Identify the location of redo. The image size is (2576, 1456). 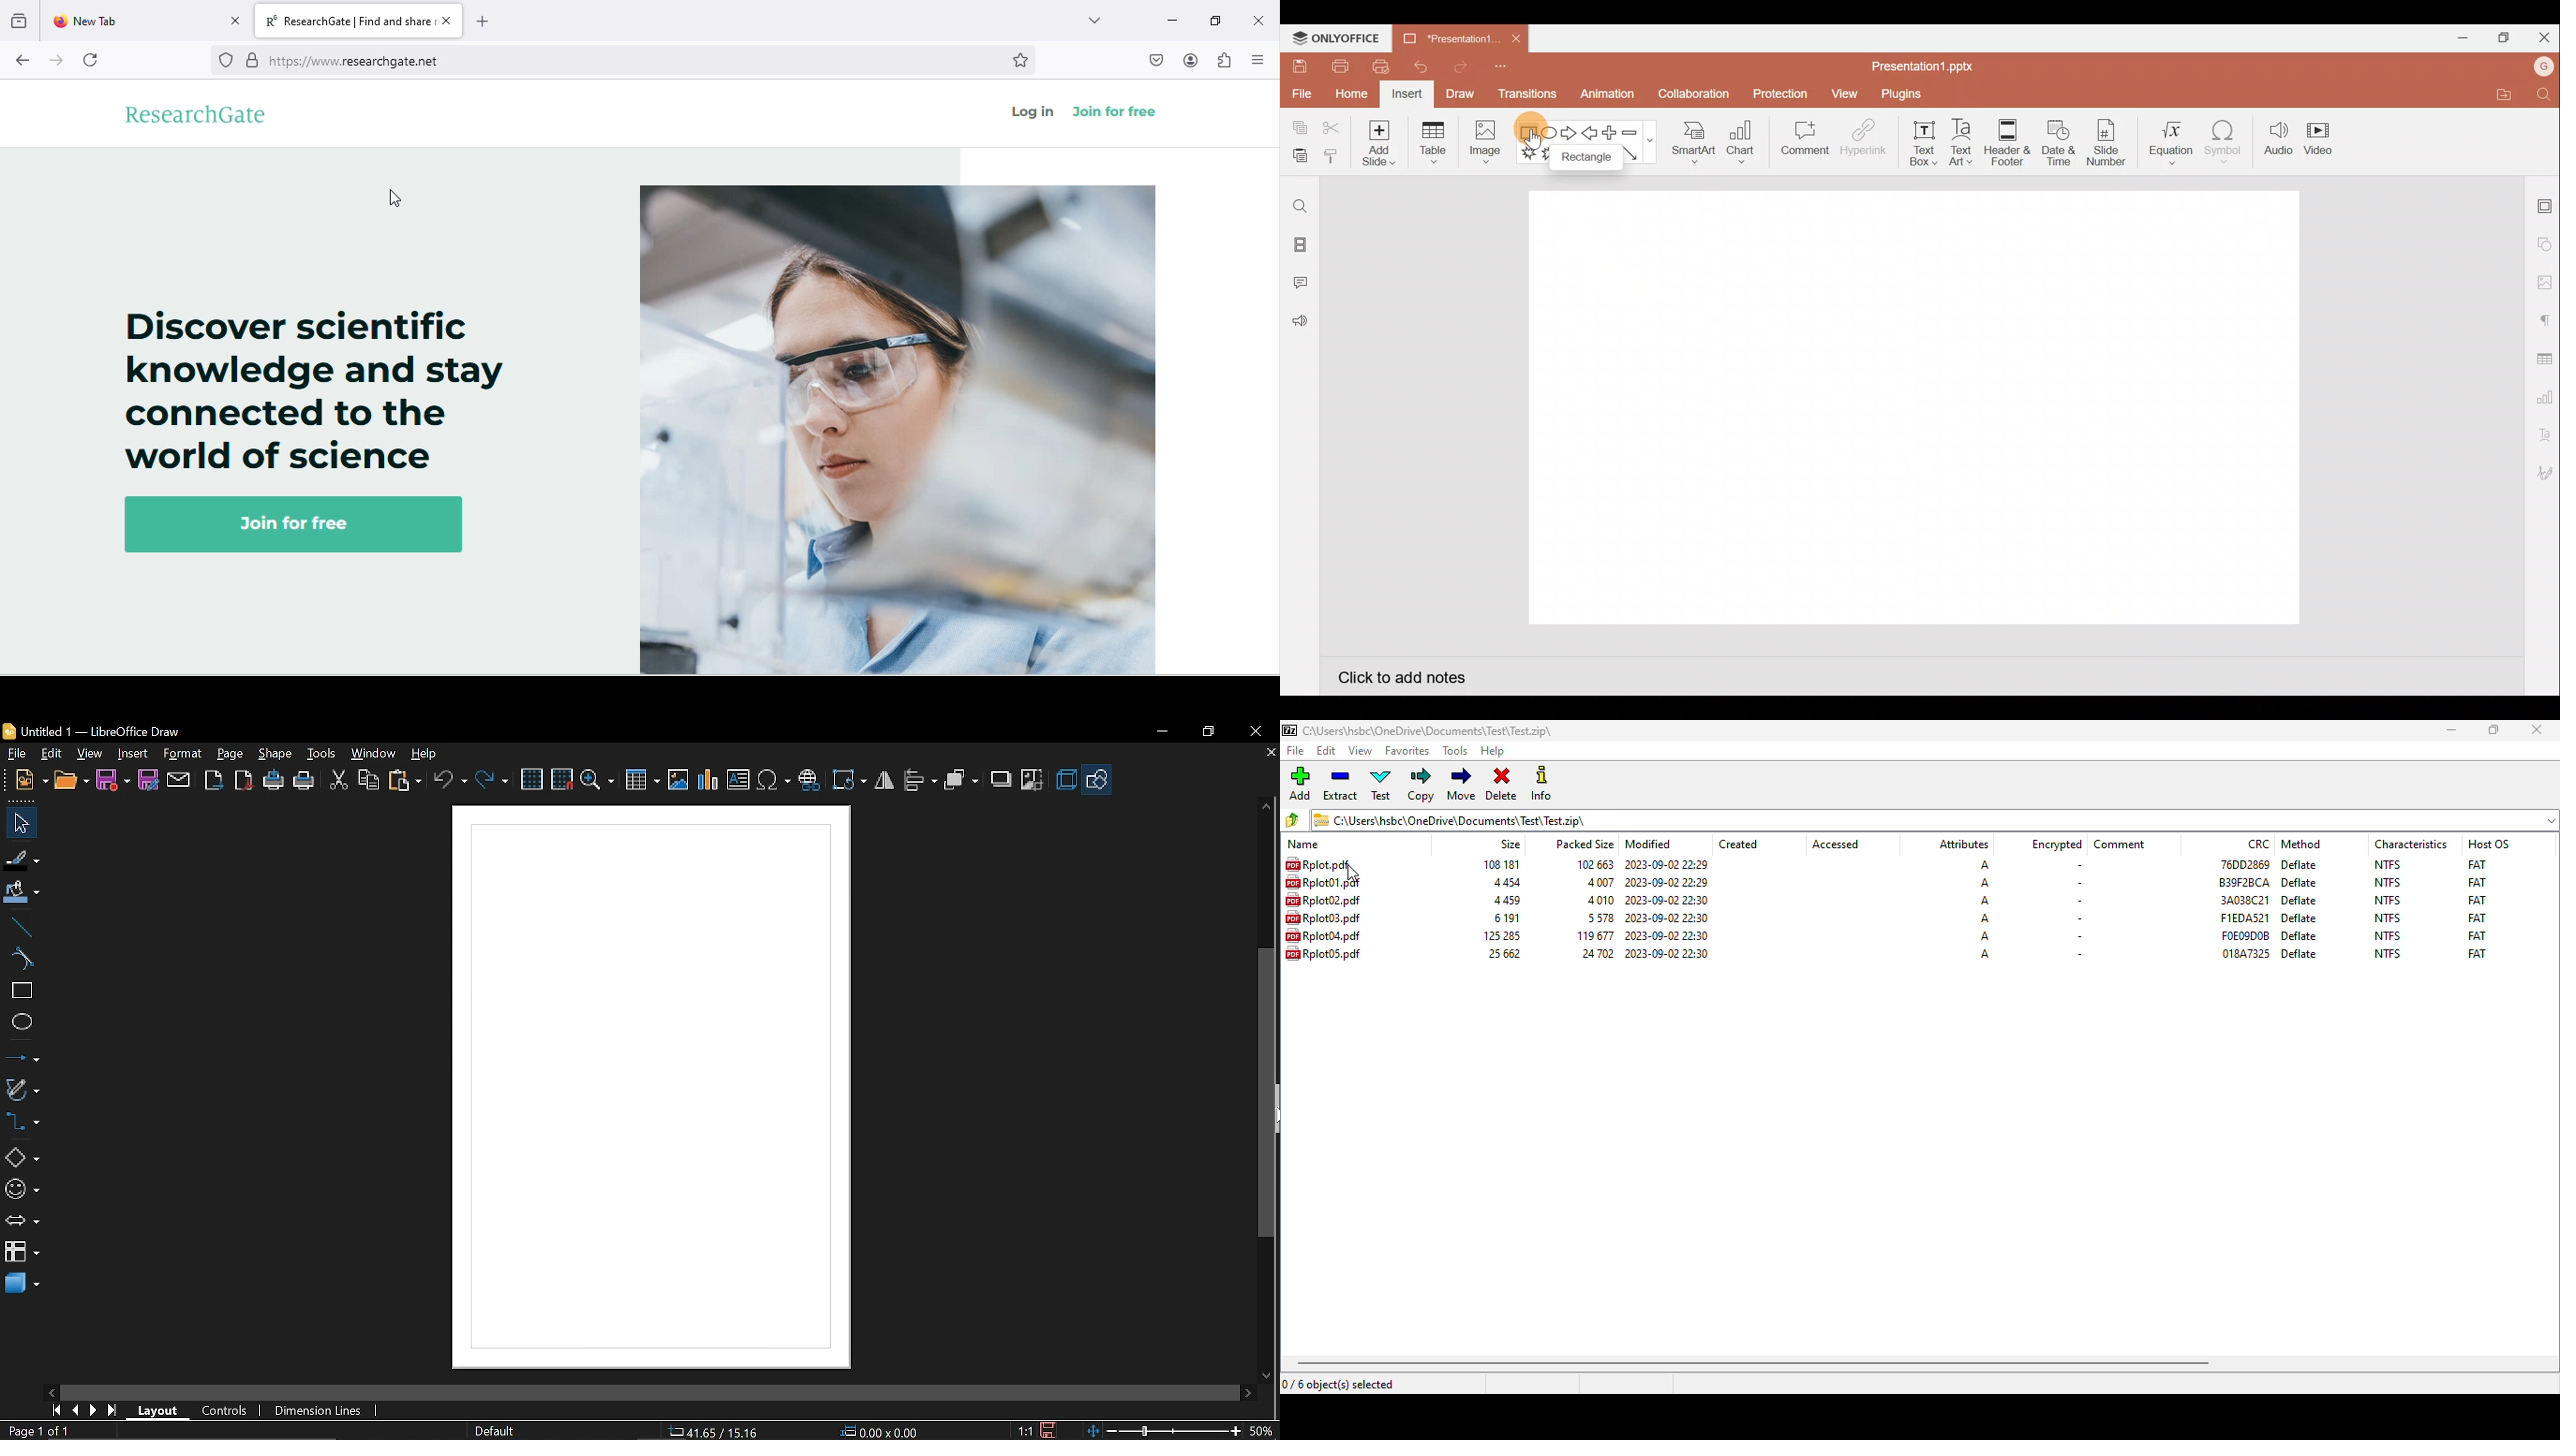
(492, 782).